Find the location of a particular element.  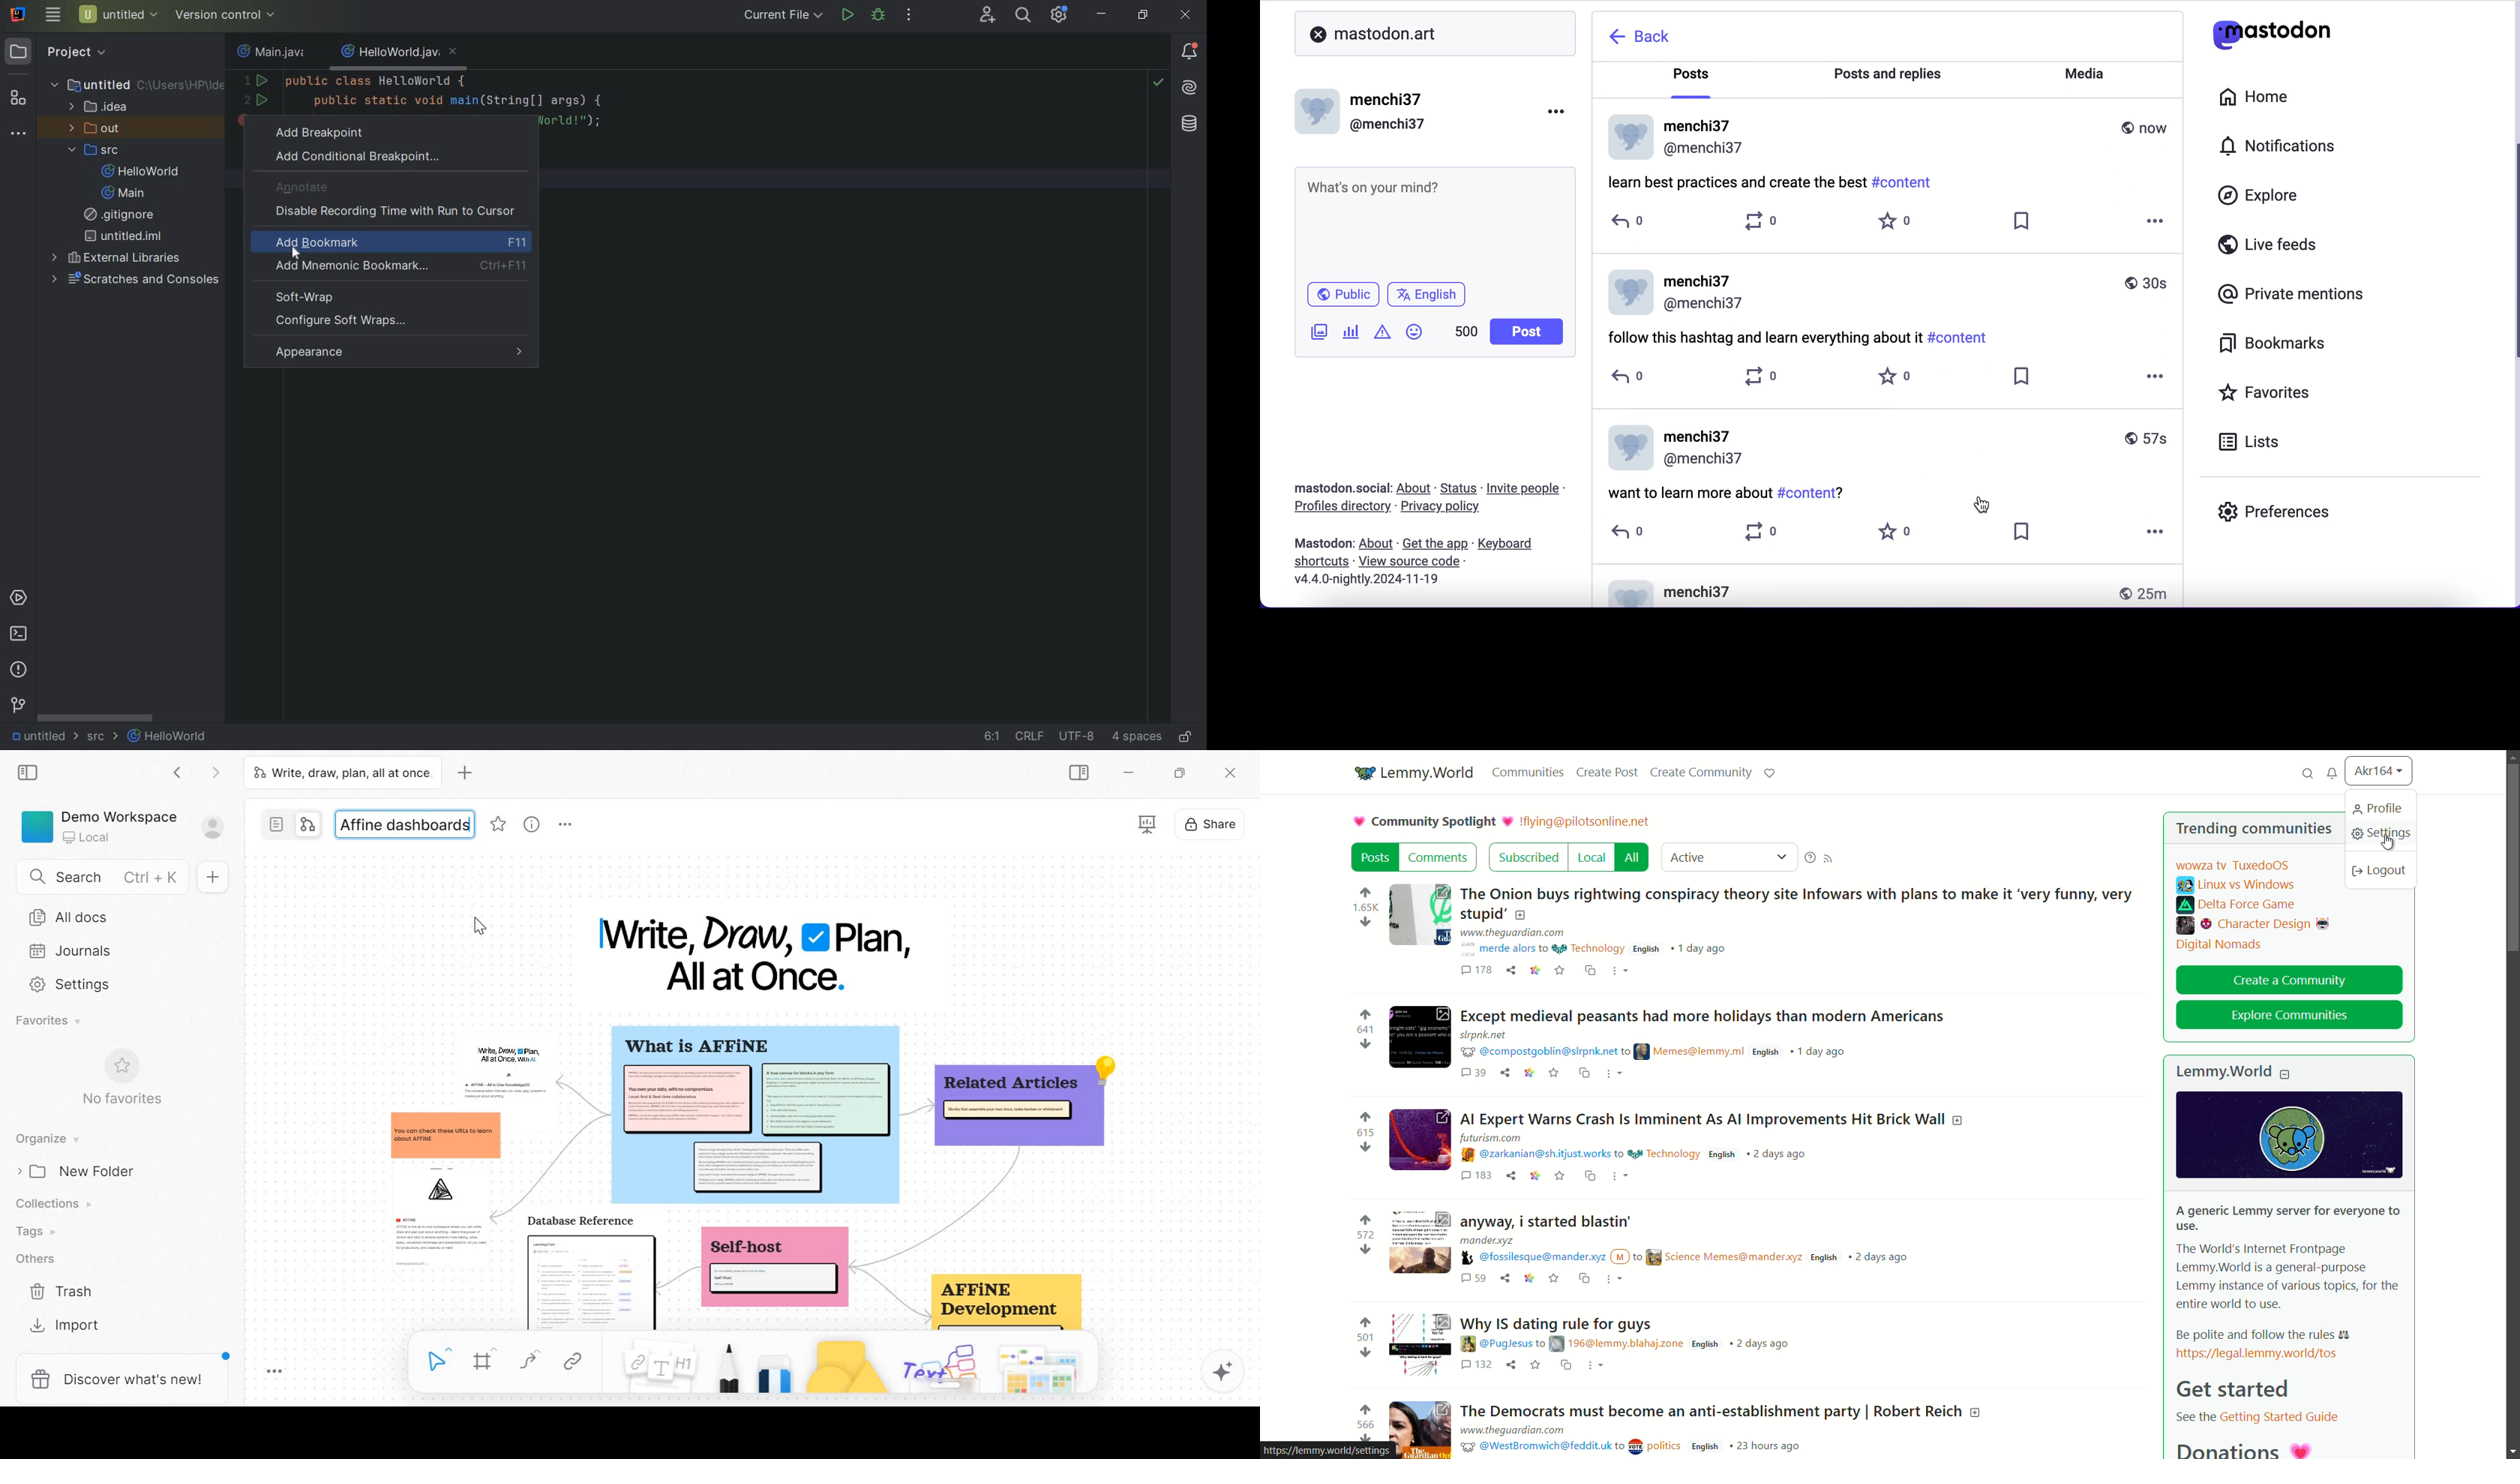

cs is located at coordinates (1583, 1277).